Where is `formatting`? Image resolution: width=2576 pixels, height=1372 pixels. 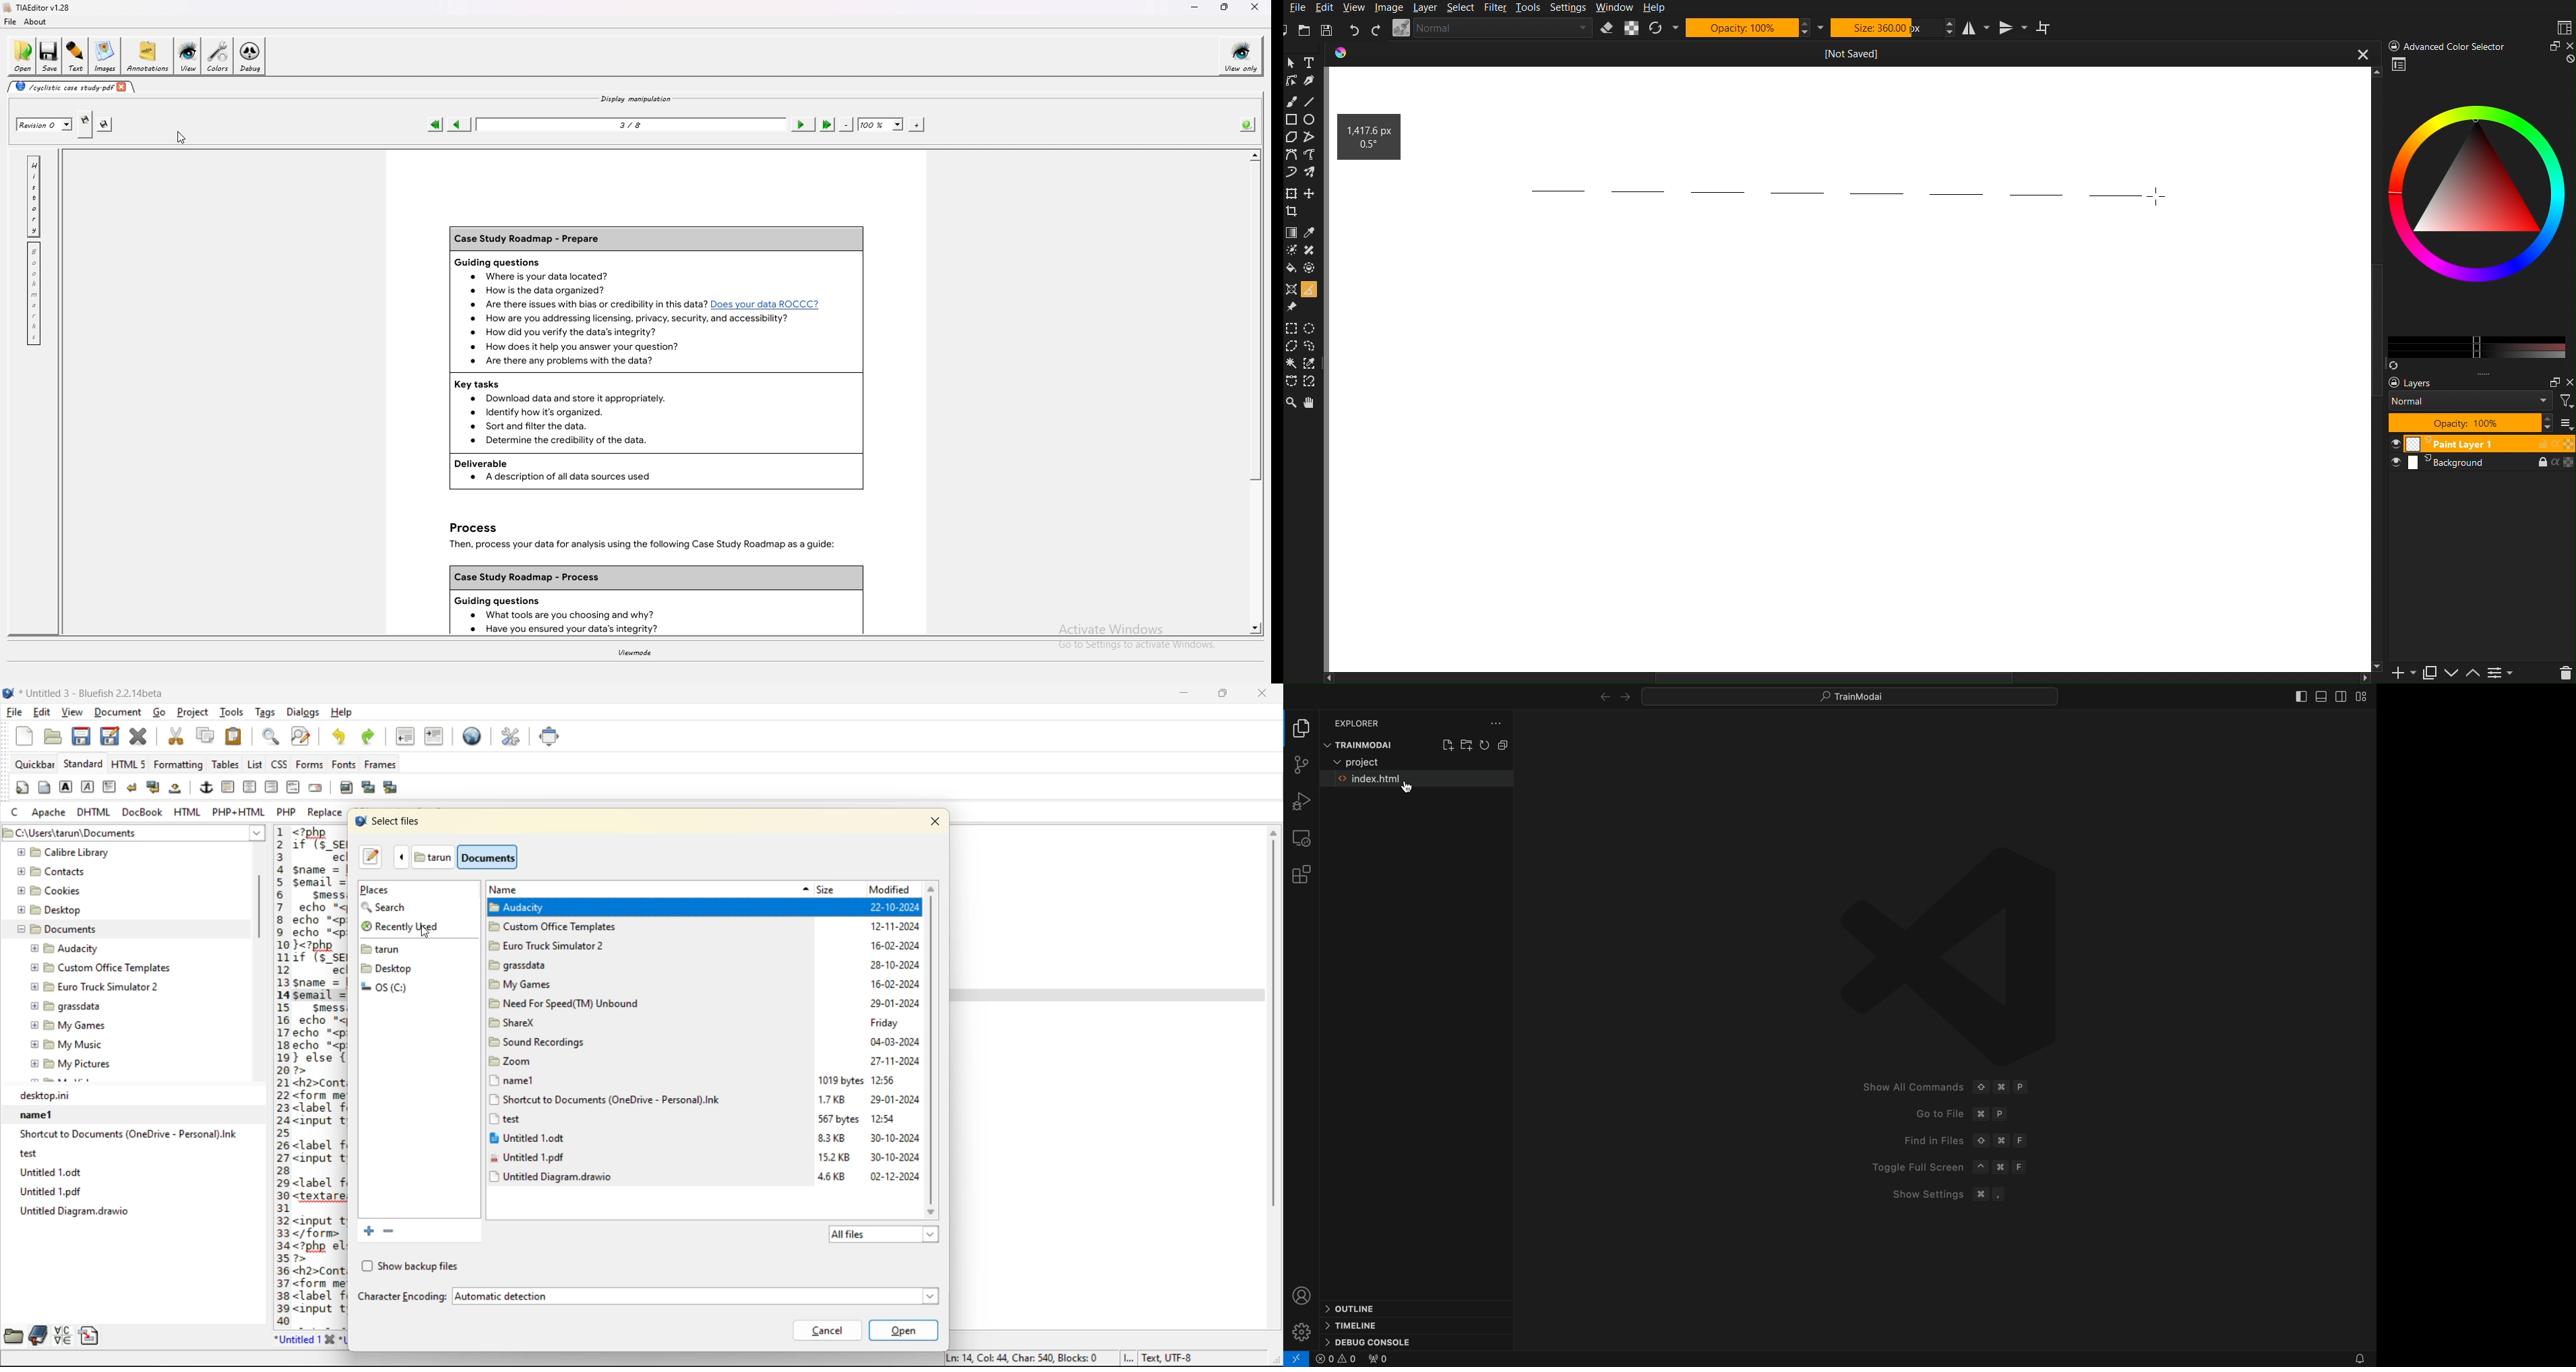
formatting is located at coordinates (179, 764).